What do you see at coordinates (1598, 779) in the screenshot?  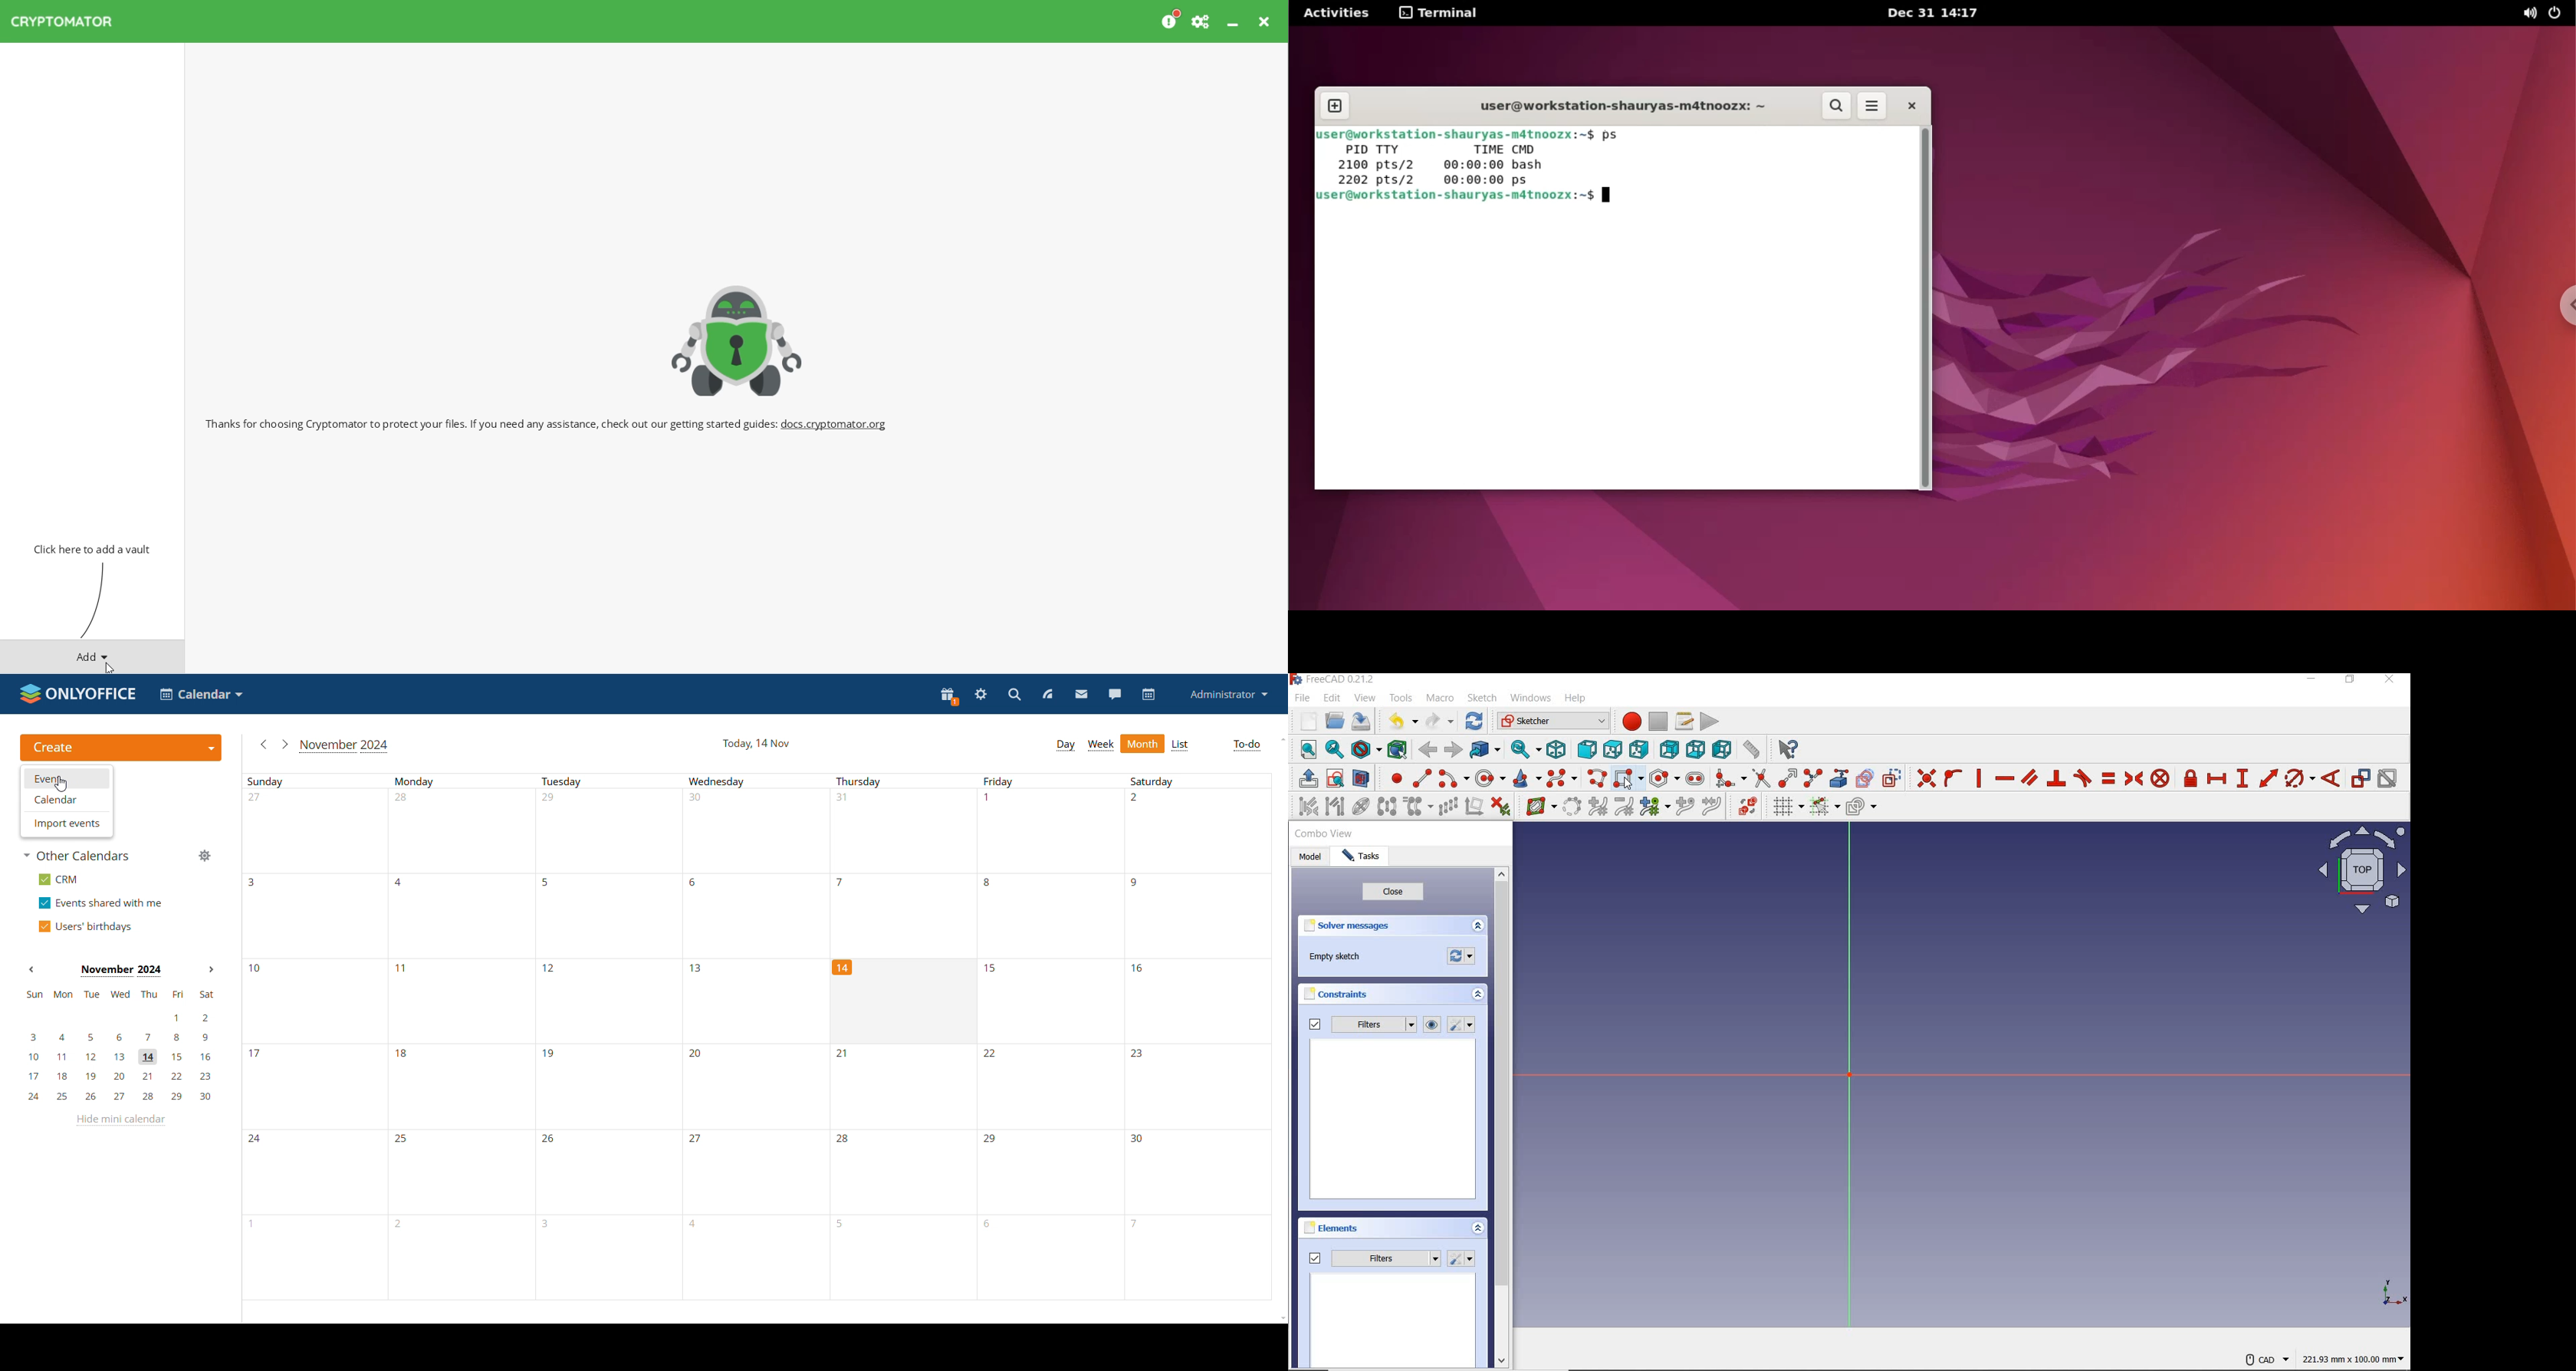 I see `create polyline` at bounding box center [1598, 779].